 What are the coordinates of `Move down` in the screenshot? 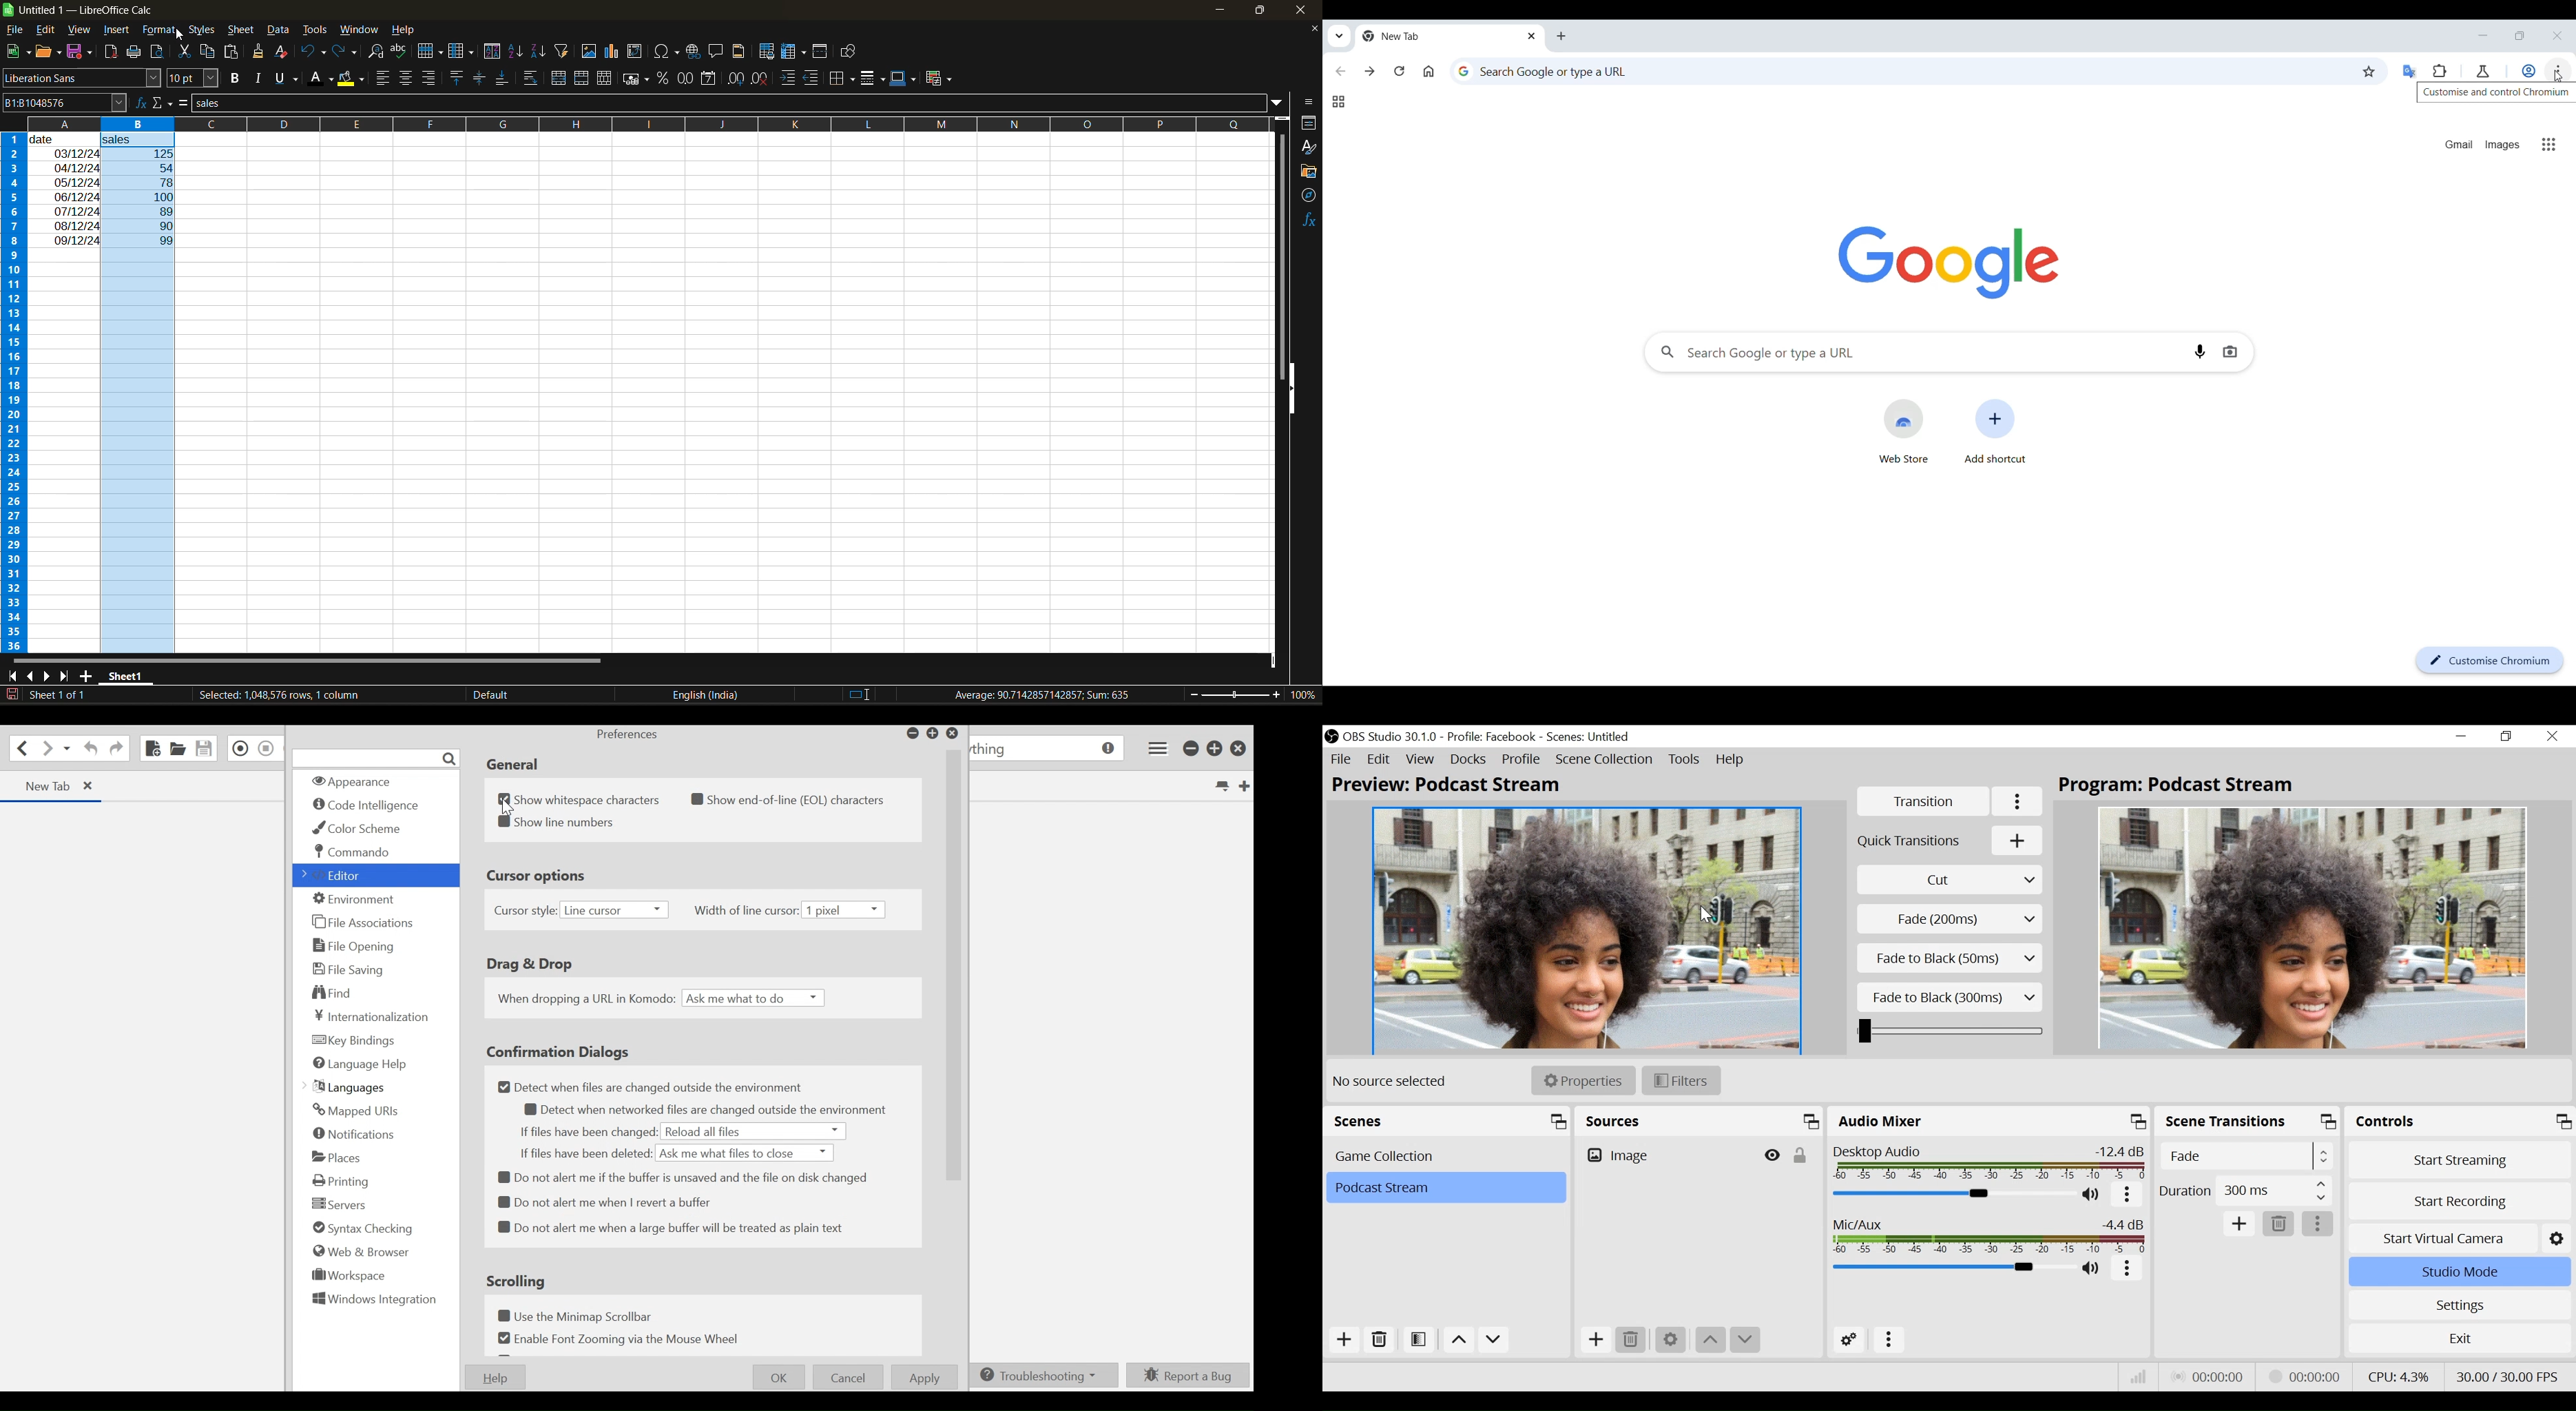 It's located at (1496, 1340).